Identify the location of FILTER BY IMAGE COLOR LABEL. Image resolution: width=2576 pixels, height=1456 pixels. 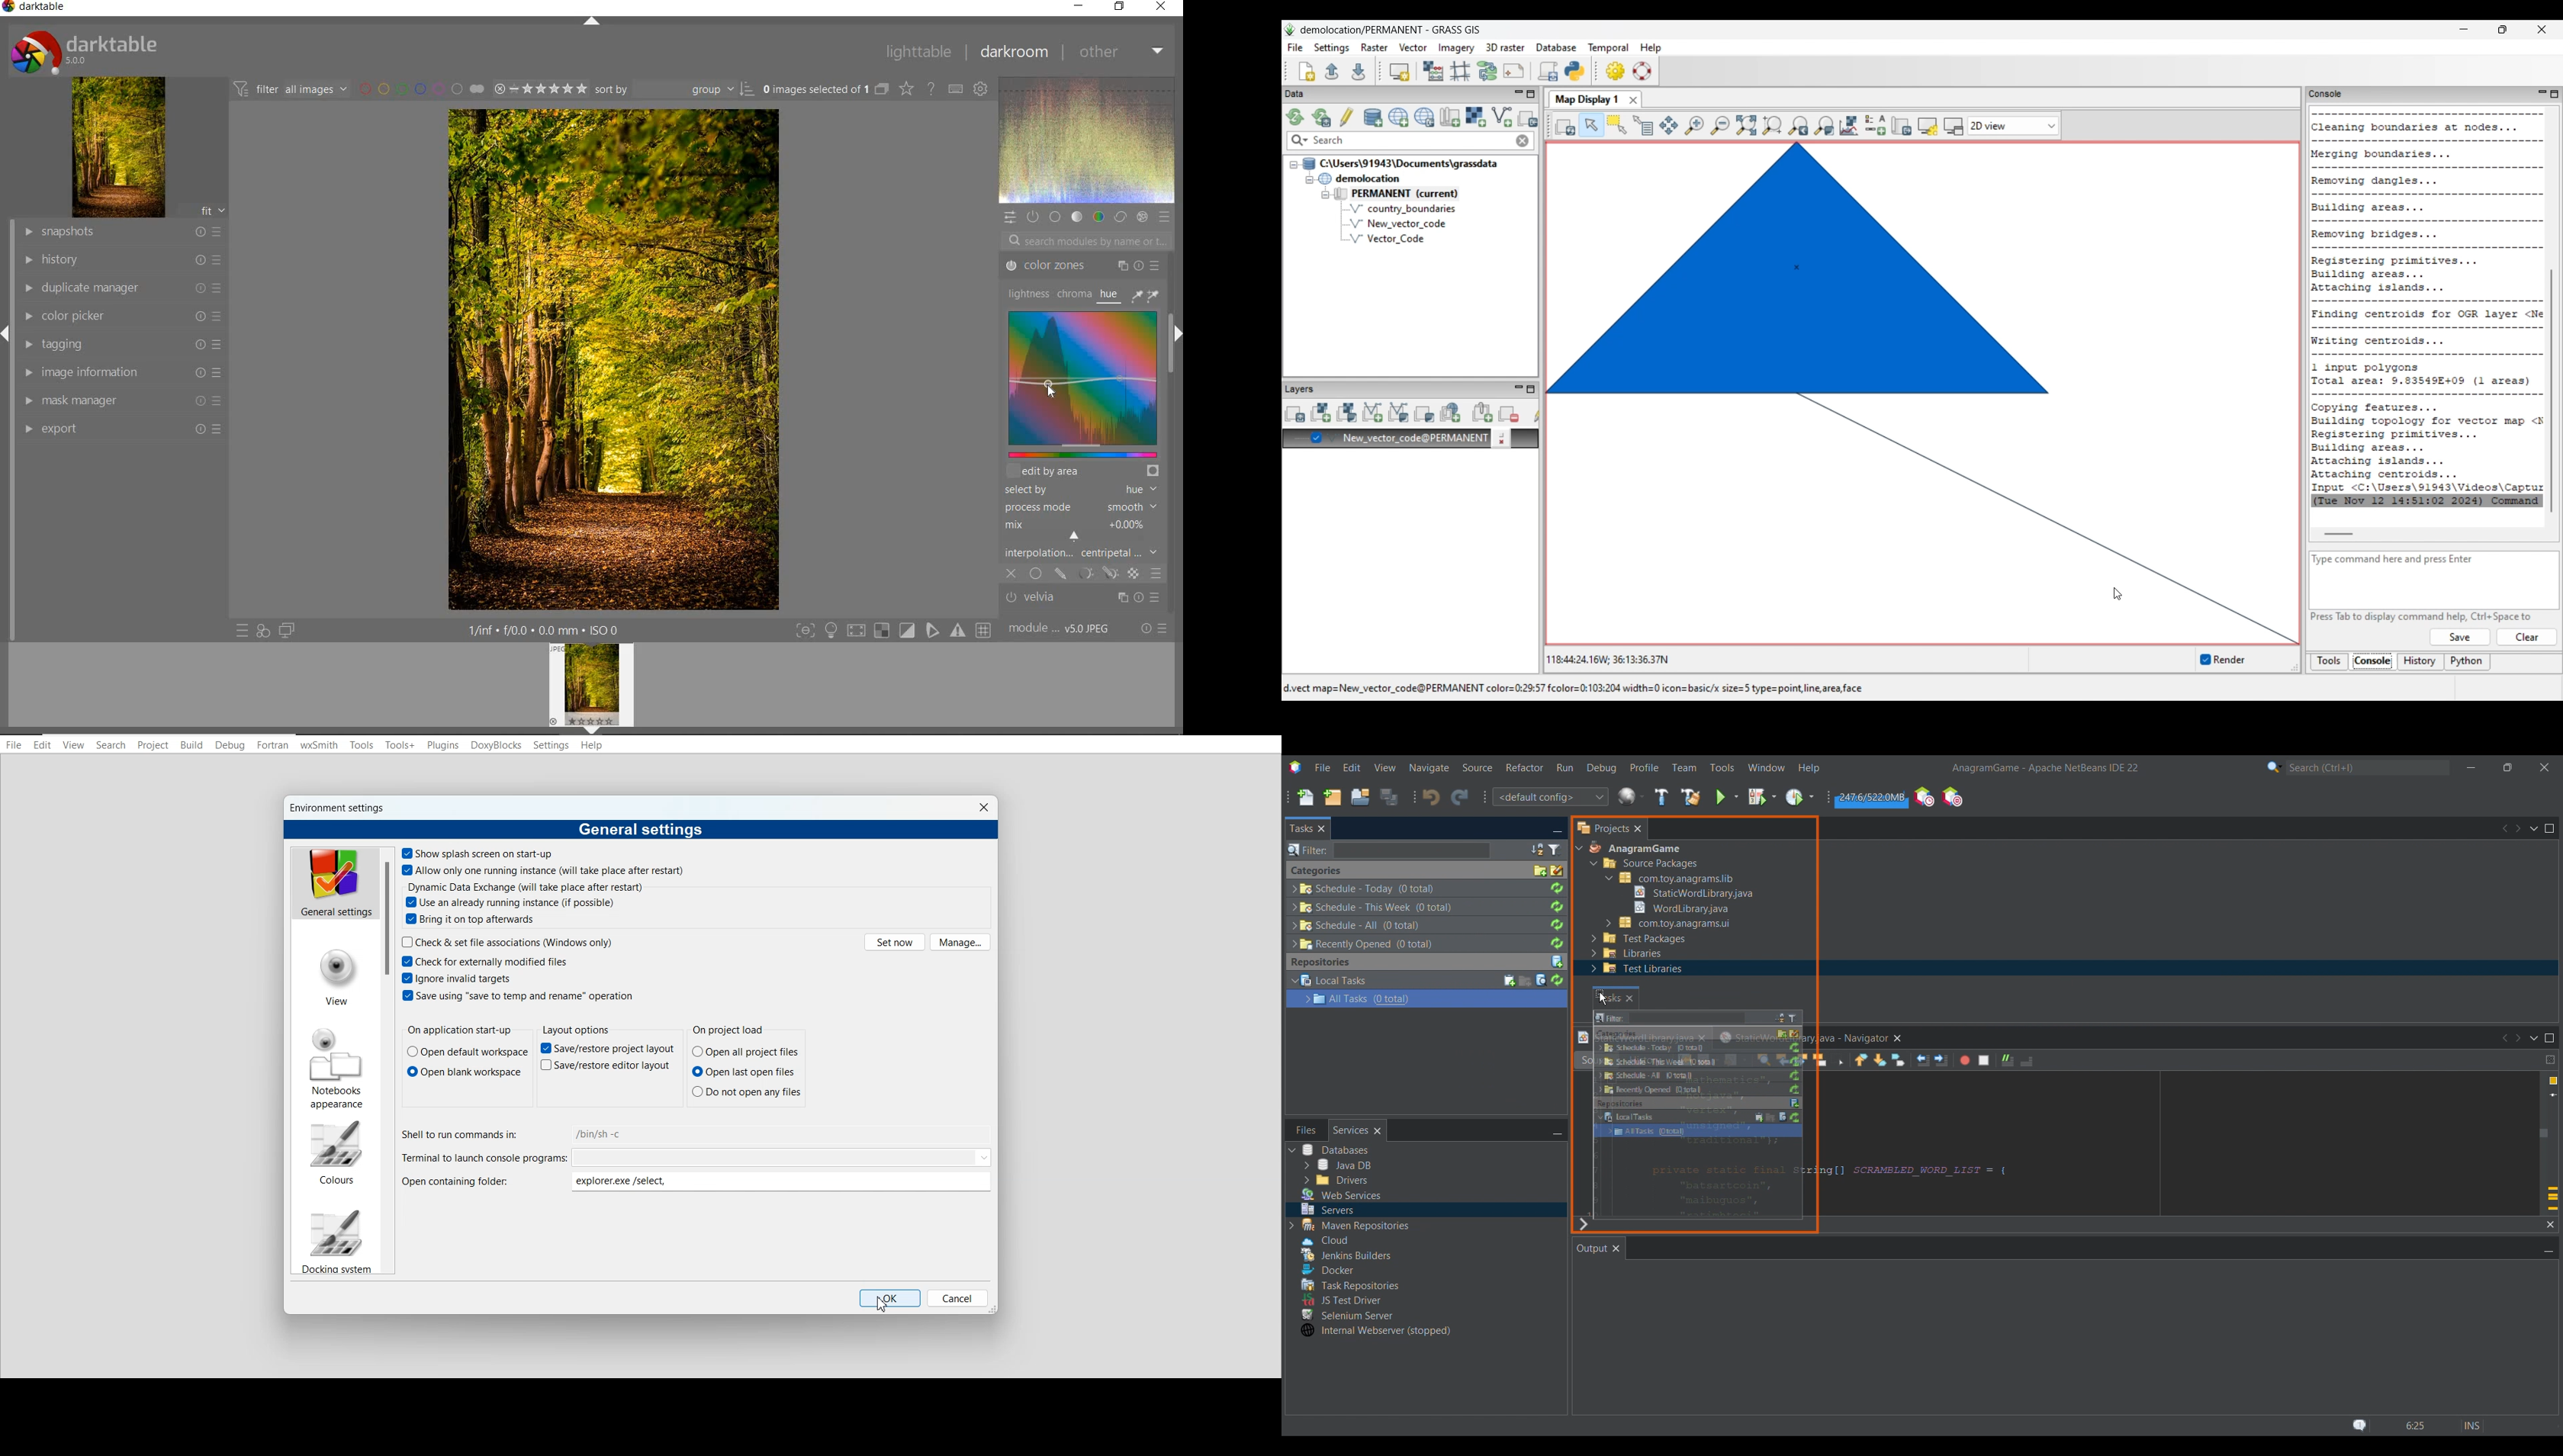
(419, 87).